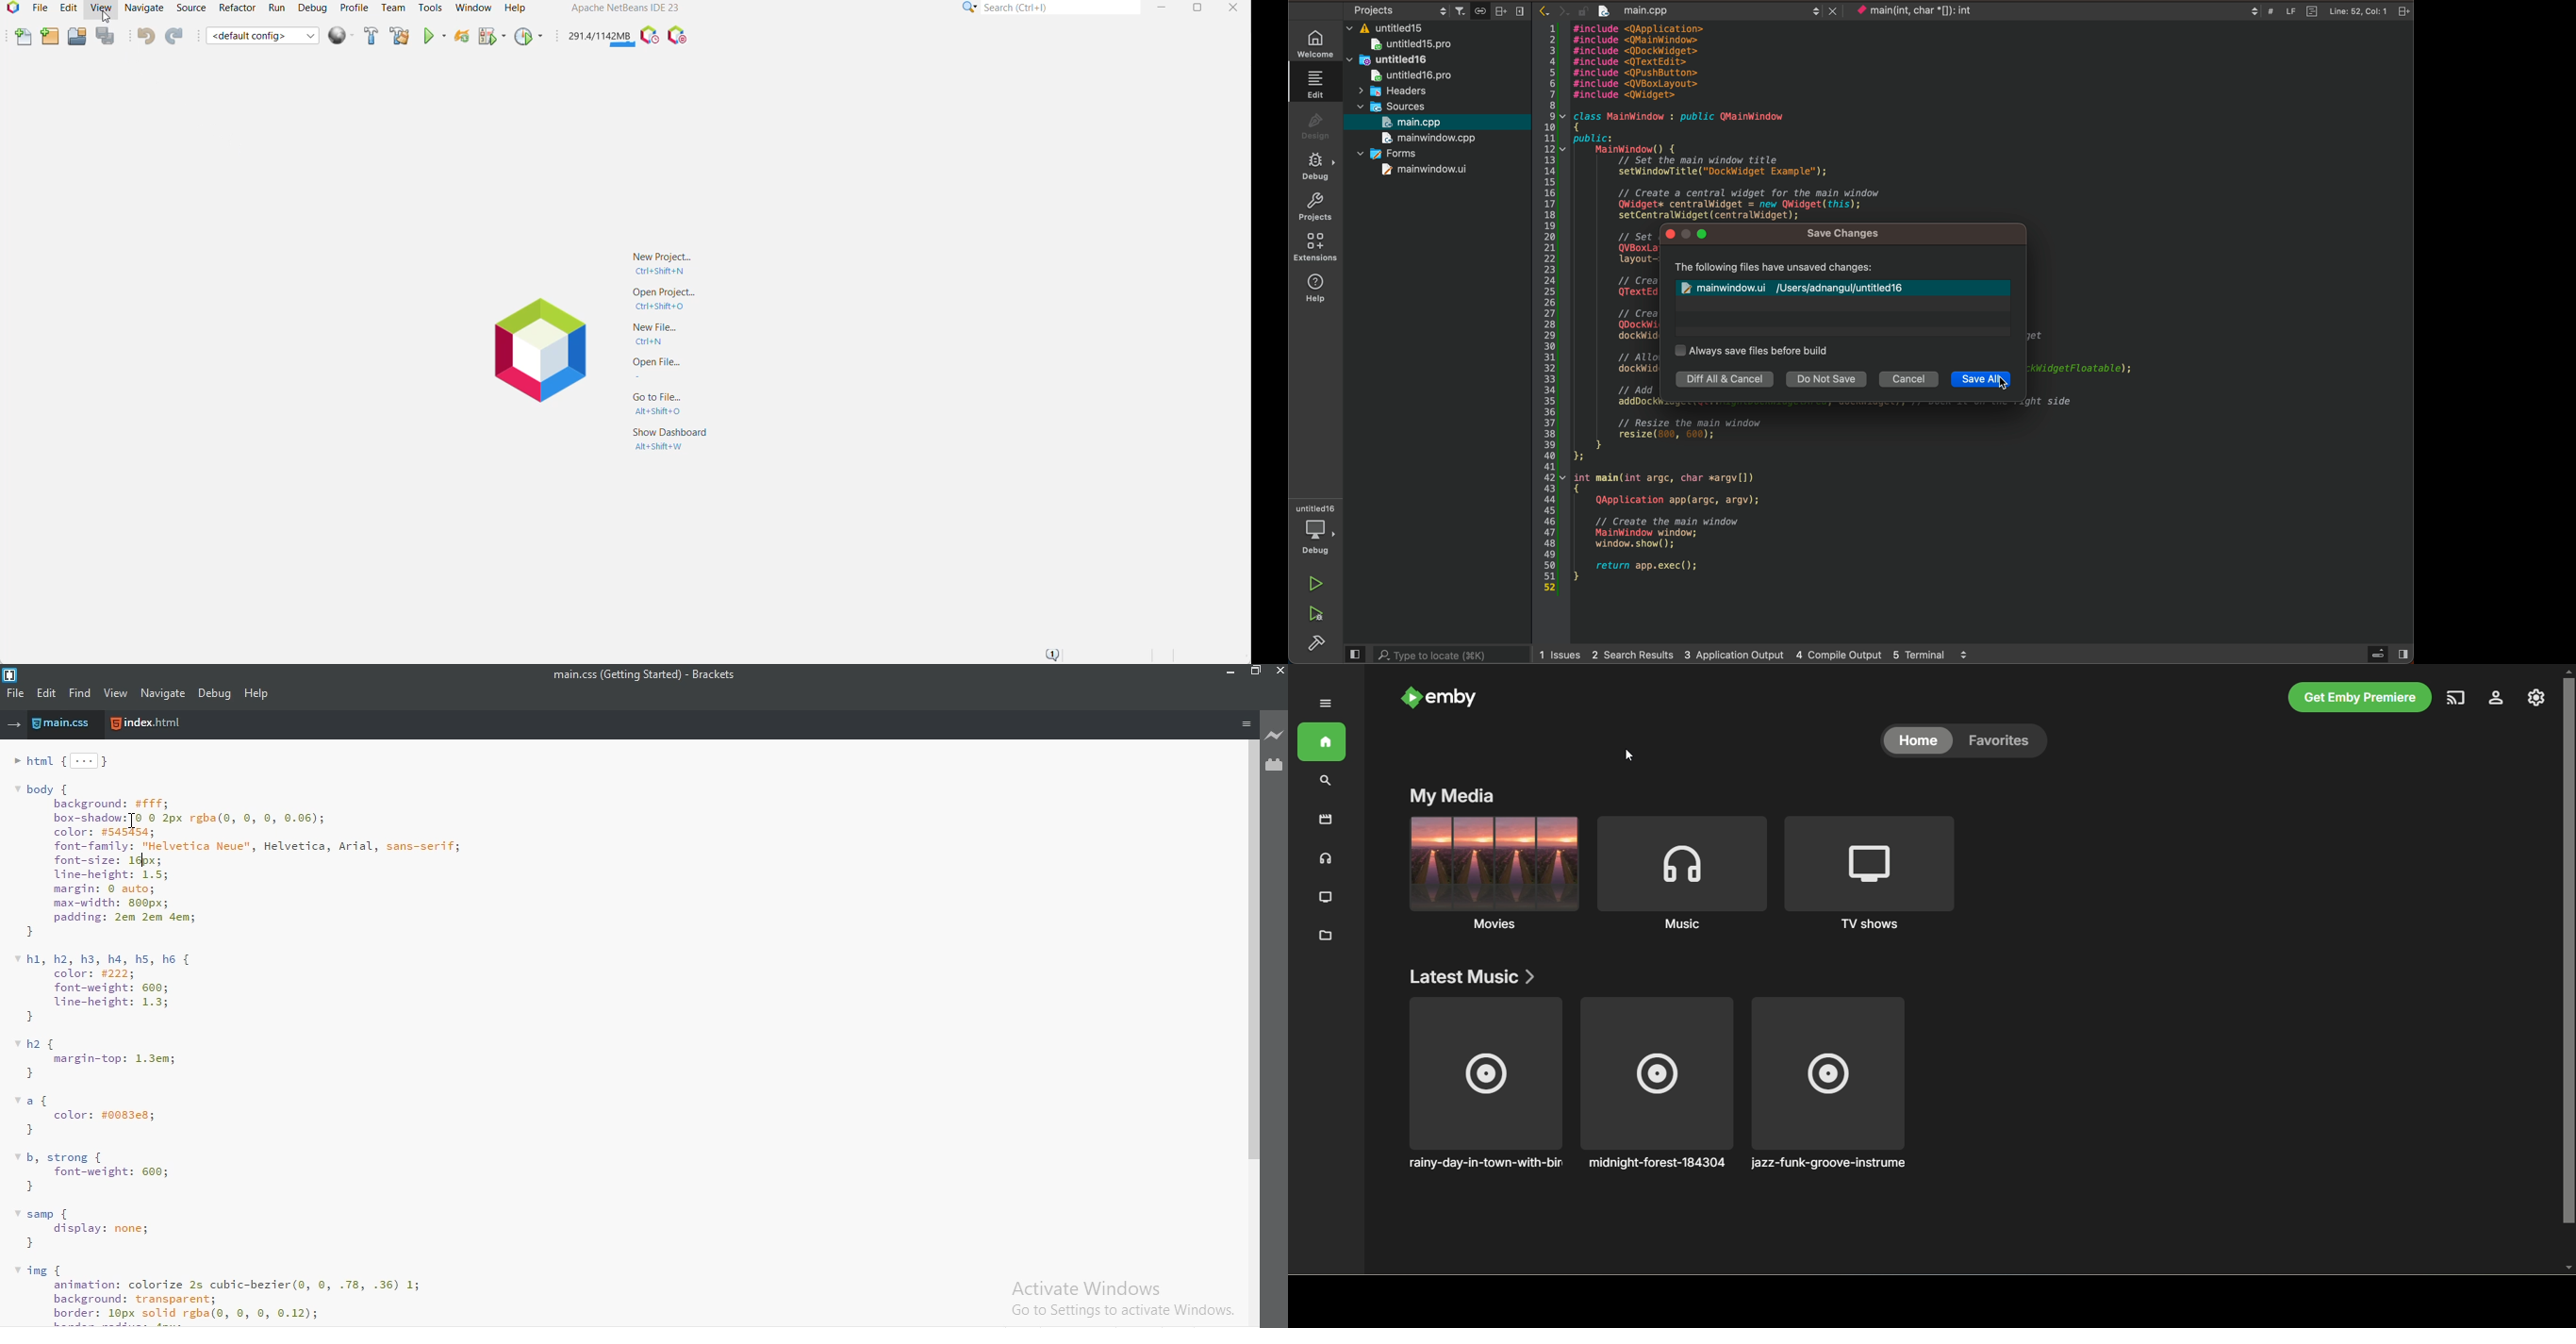 Image resolution: width=2576 pixels, height=1344 pixels. I want to click on view, so click(117, 694).